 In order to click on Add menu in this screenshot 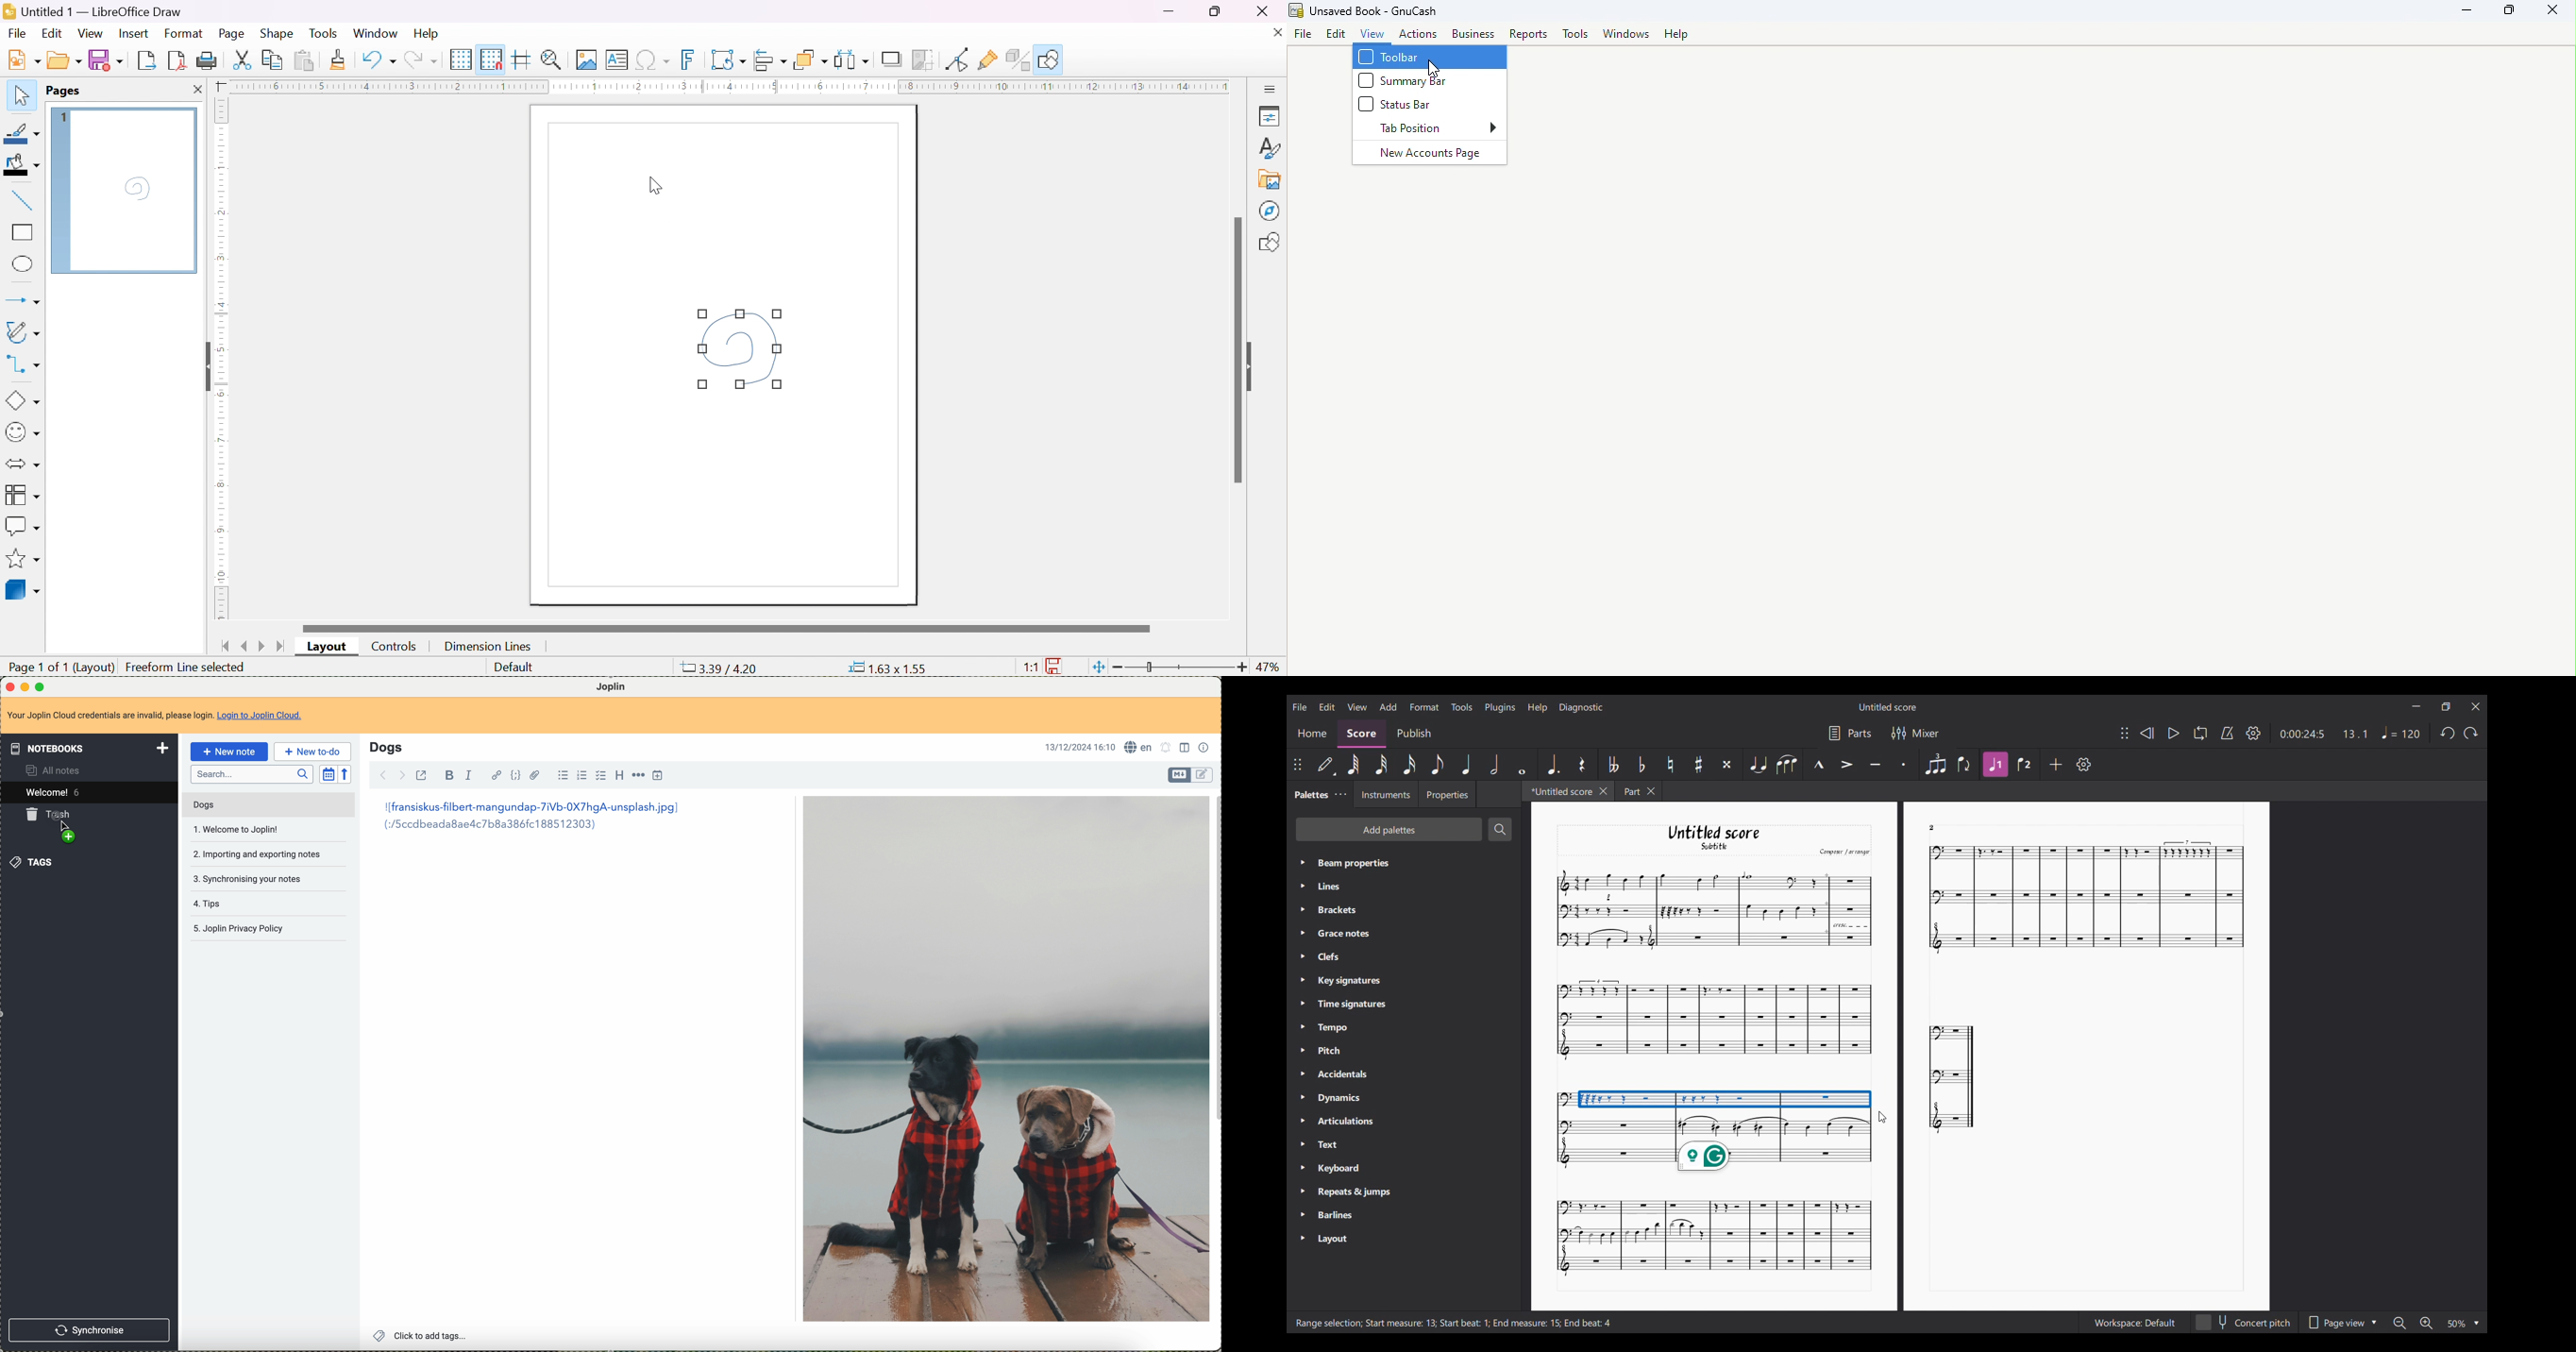, I will do `click(1387, 706)`.